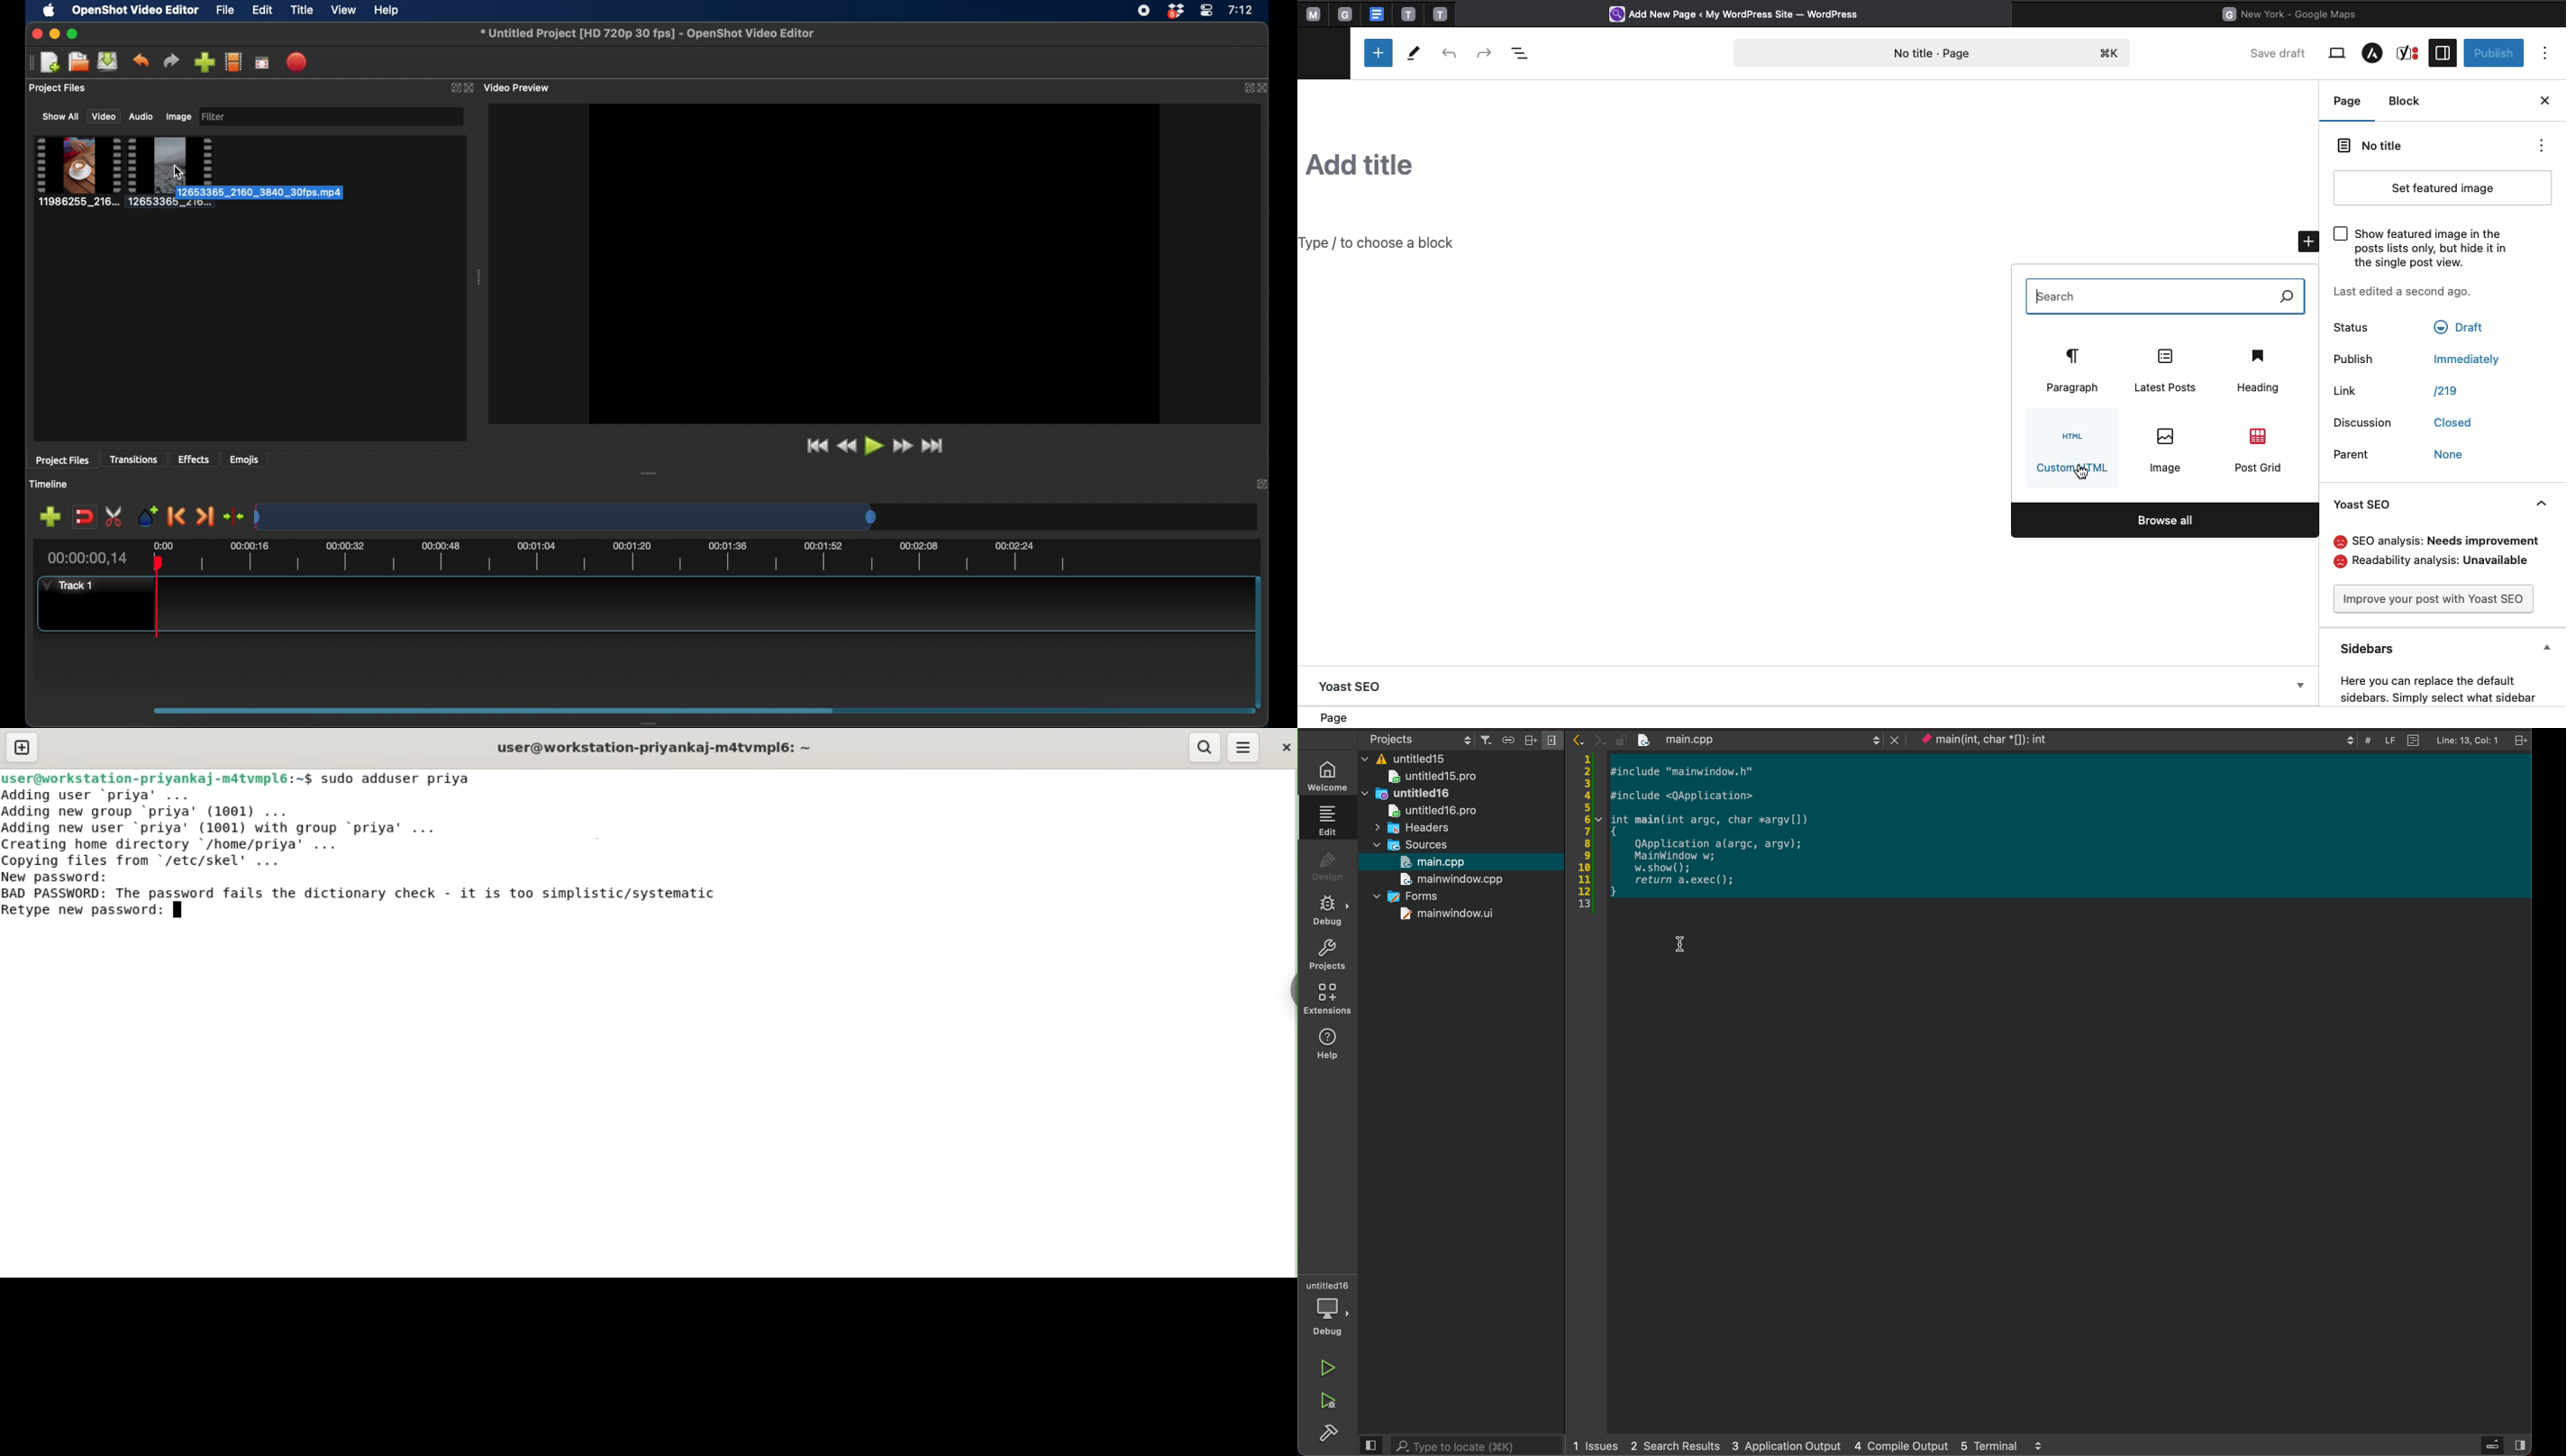  What do you see at coordinates (472, 88) in the screenshot?
I see `close` at bounding box center [472, 88].